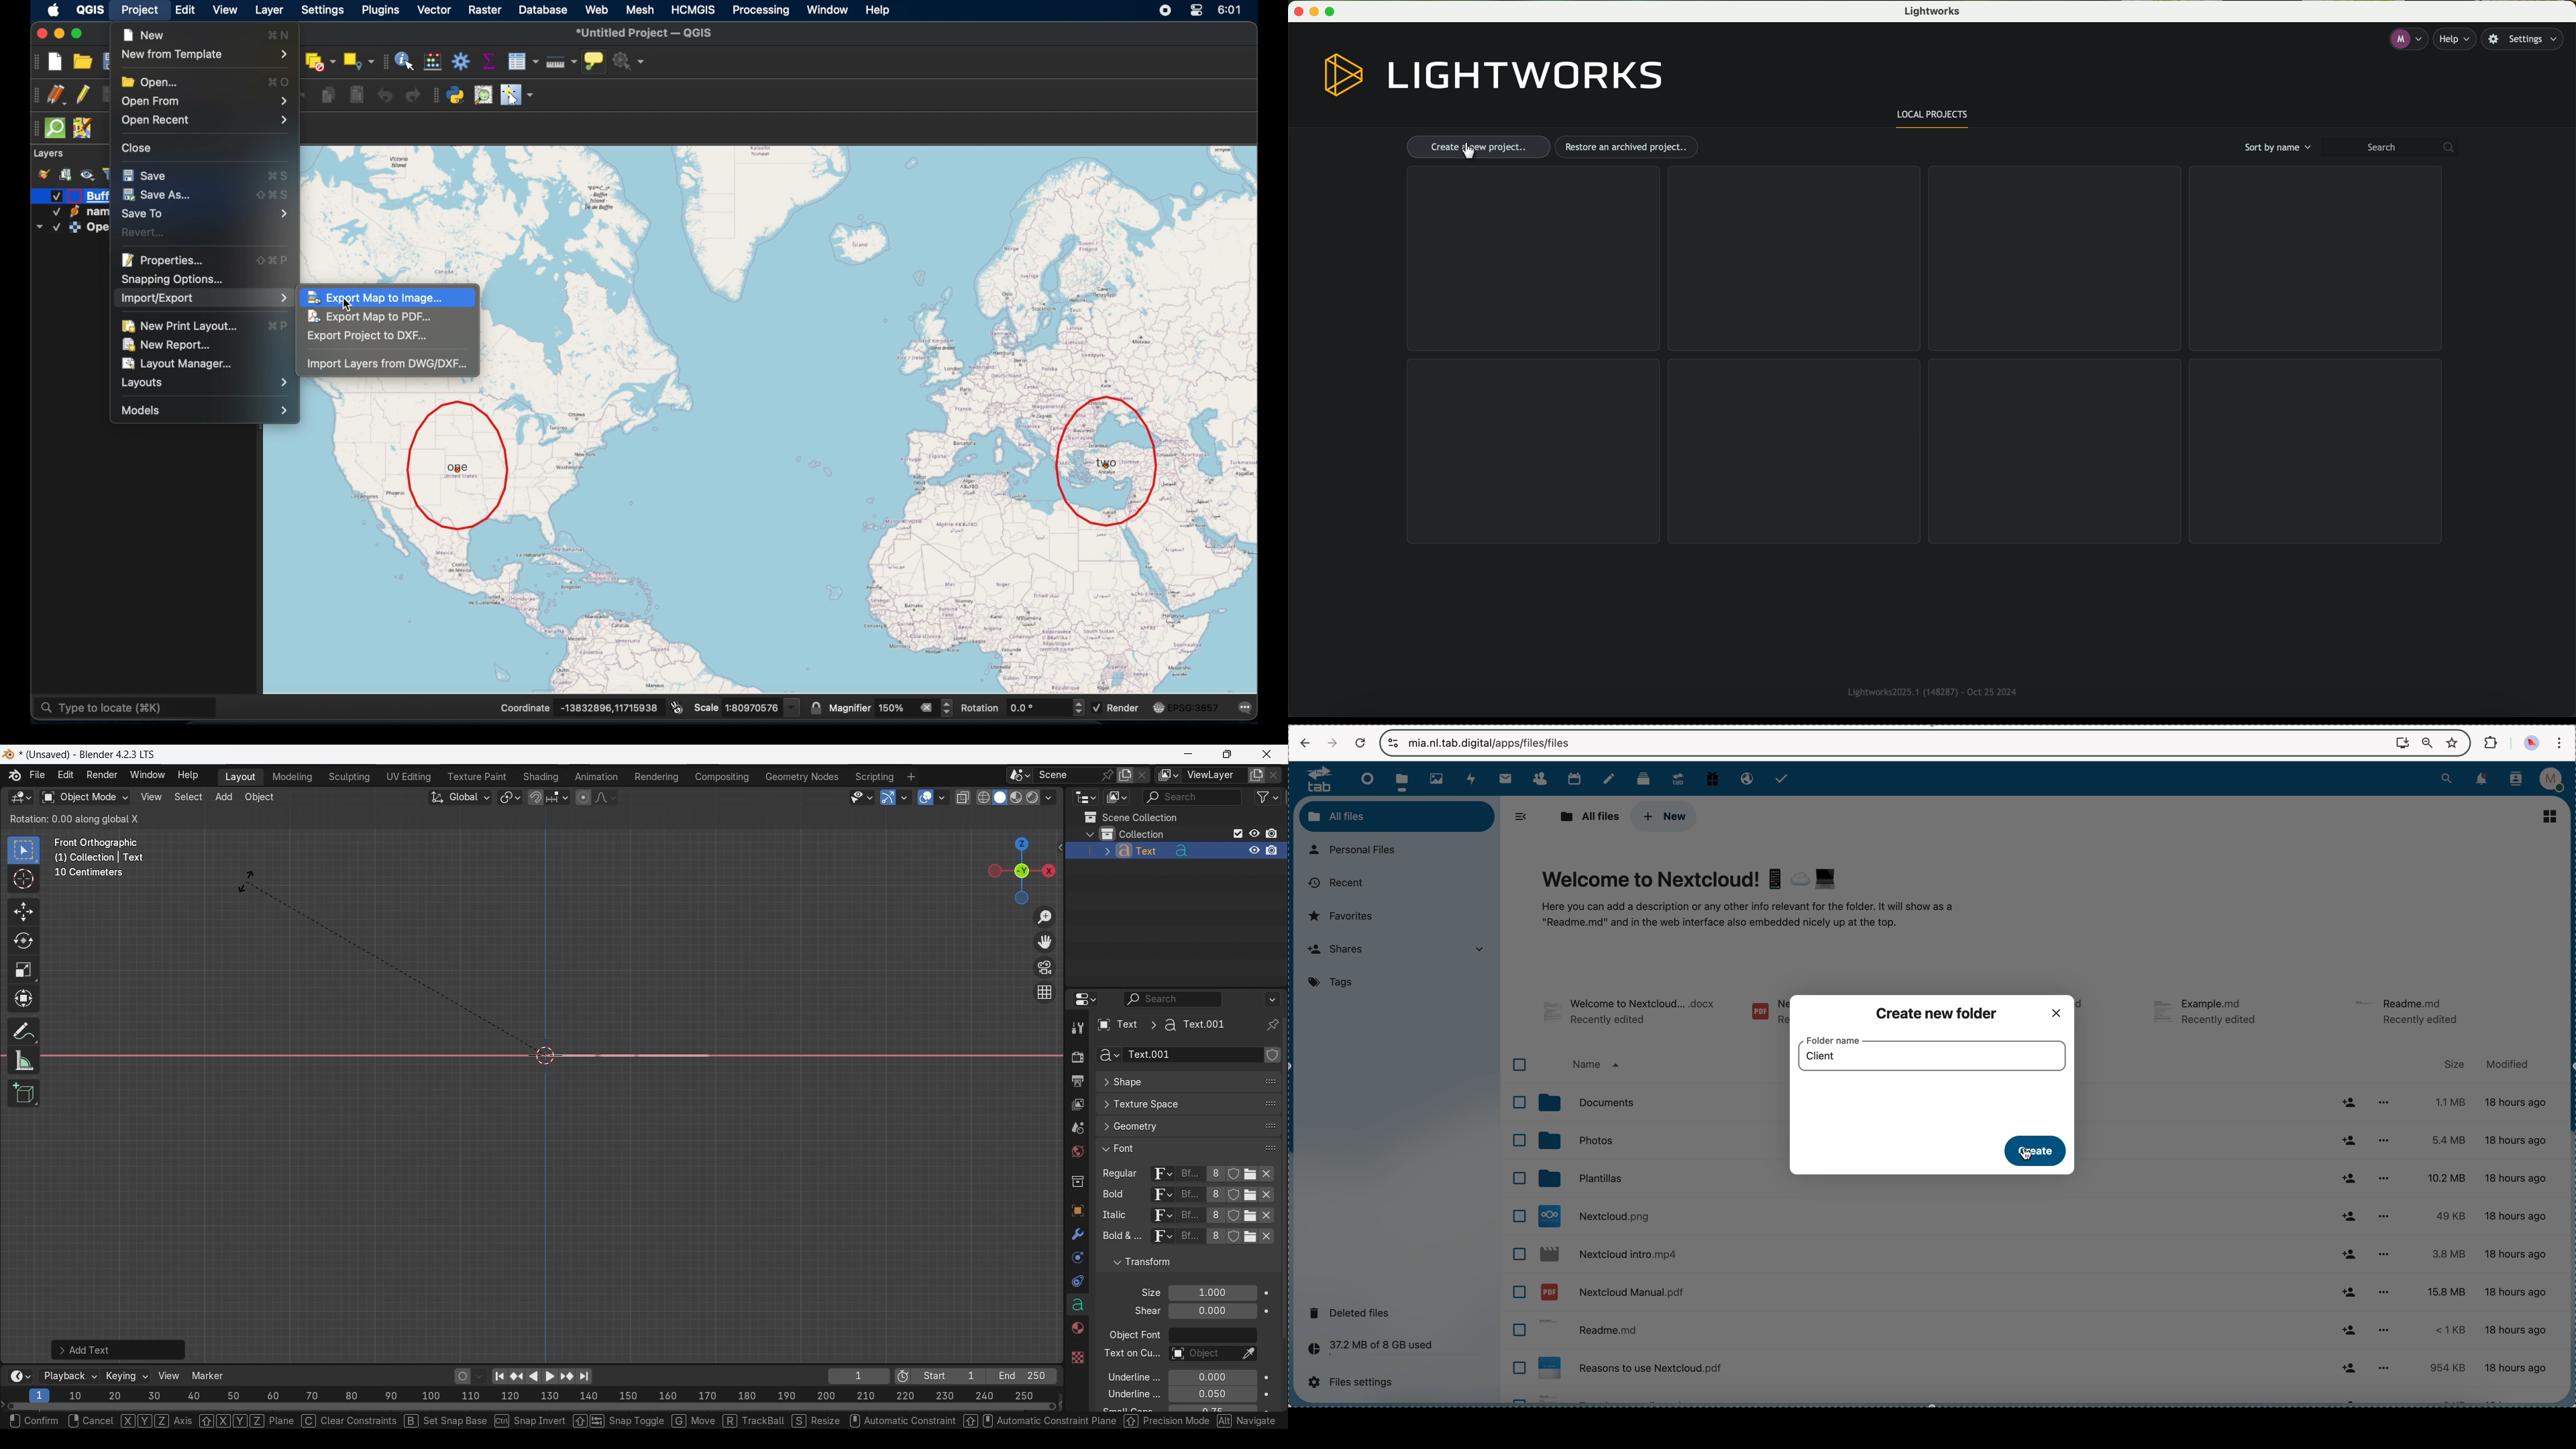 This screenshot has width=2576, height=1456. Describe the element at coordinates (1271, 1145) in the screenshot. I see `Change position in the list ` at that location.